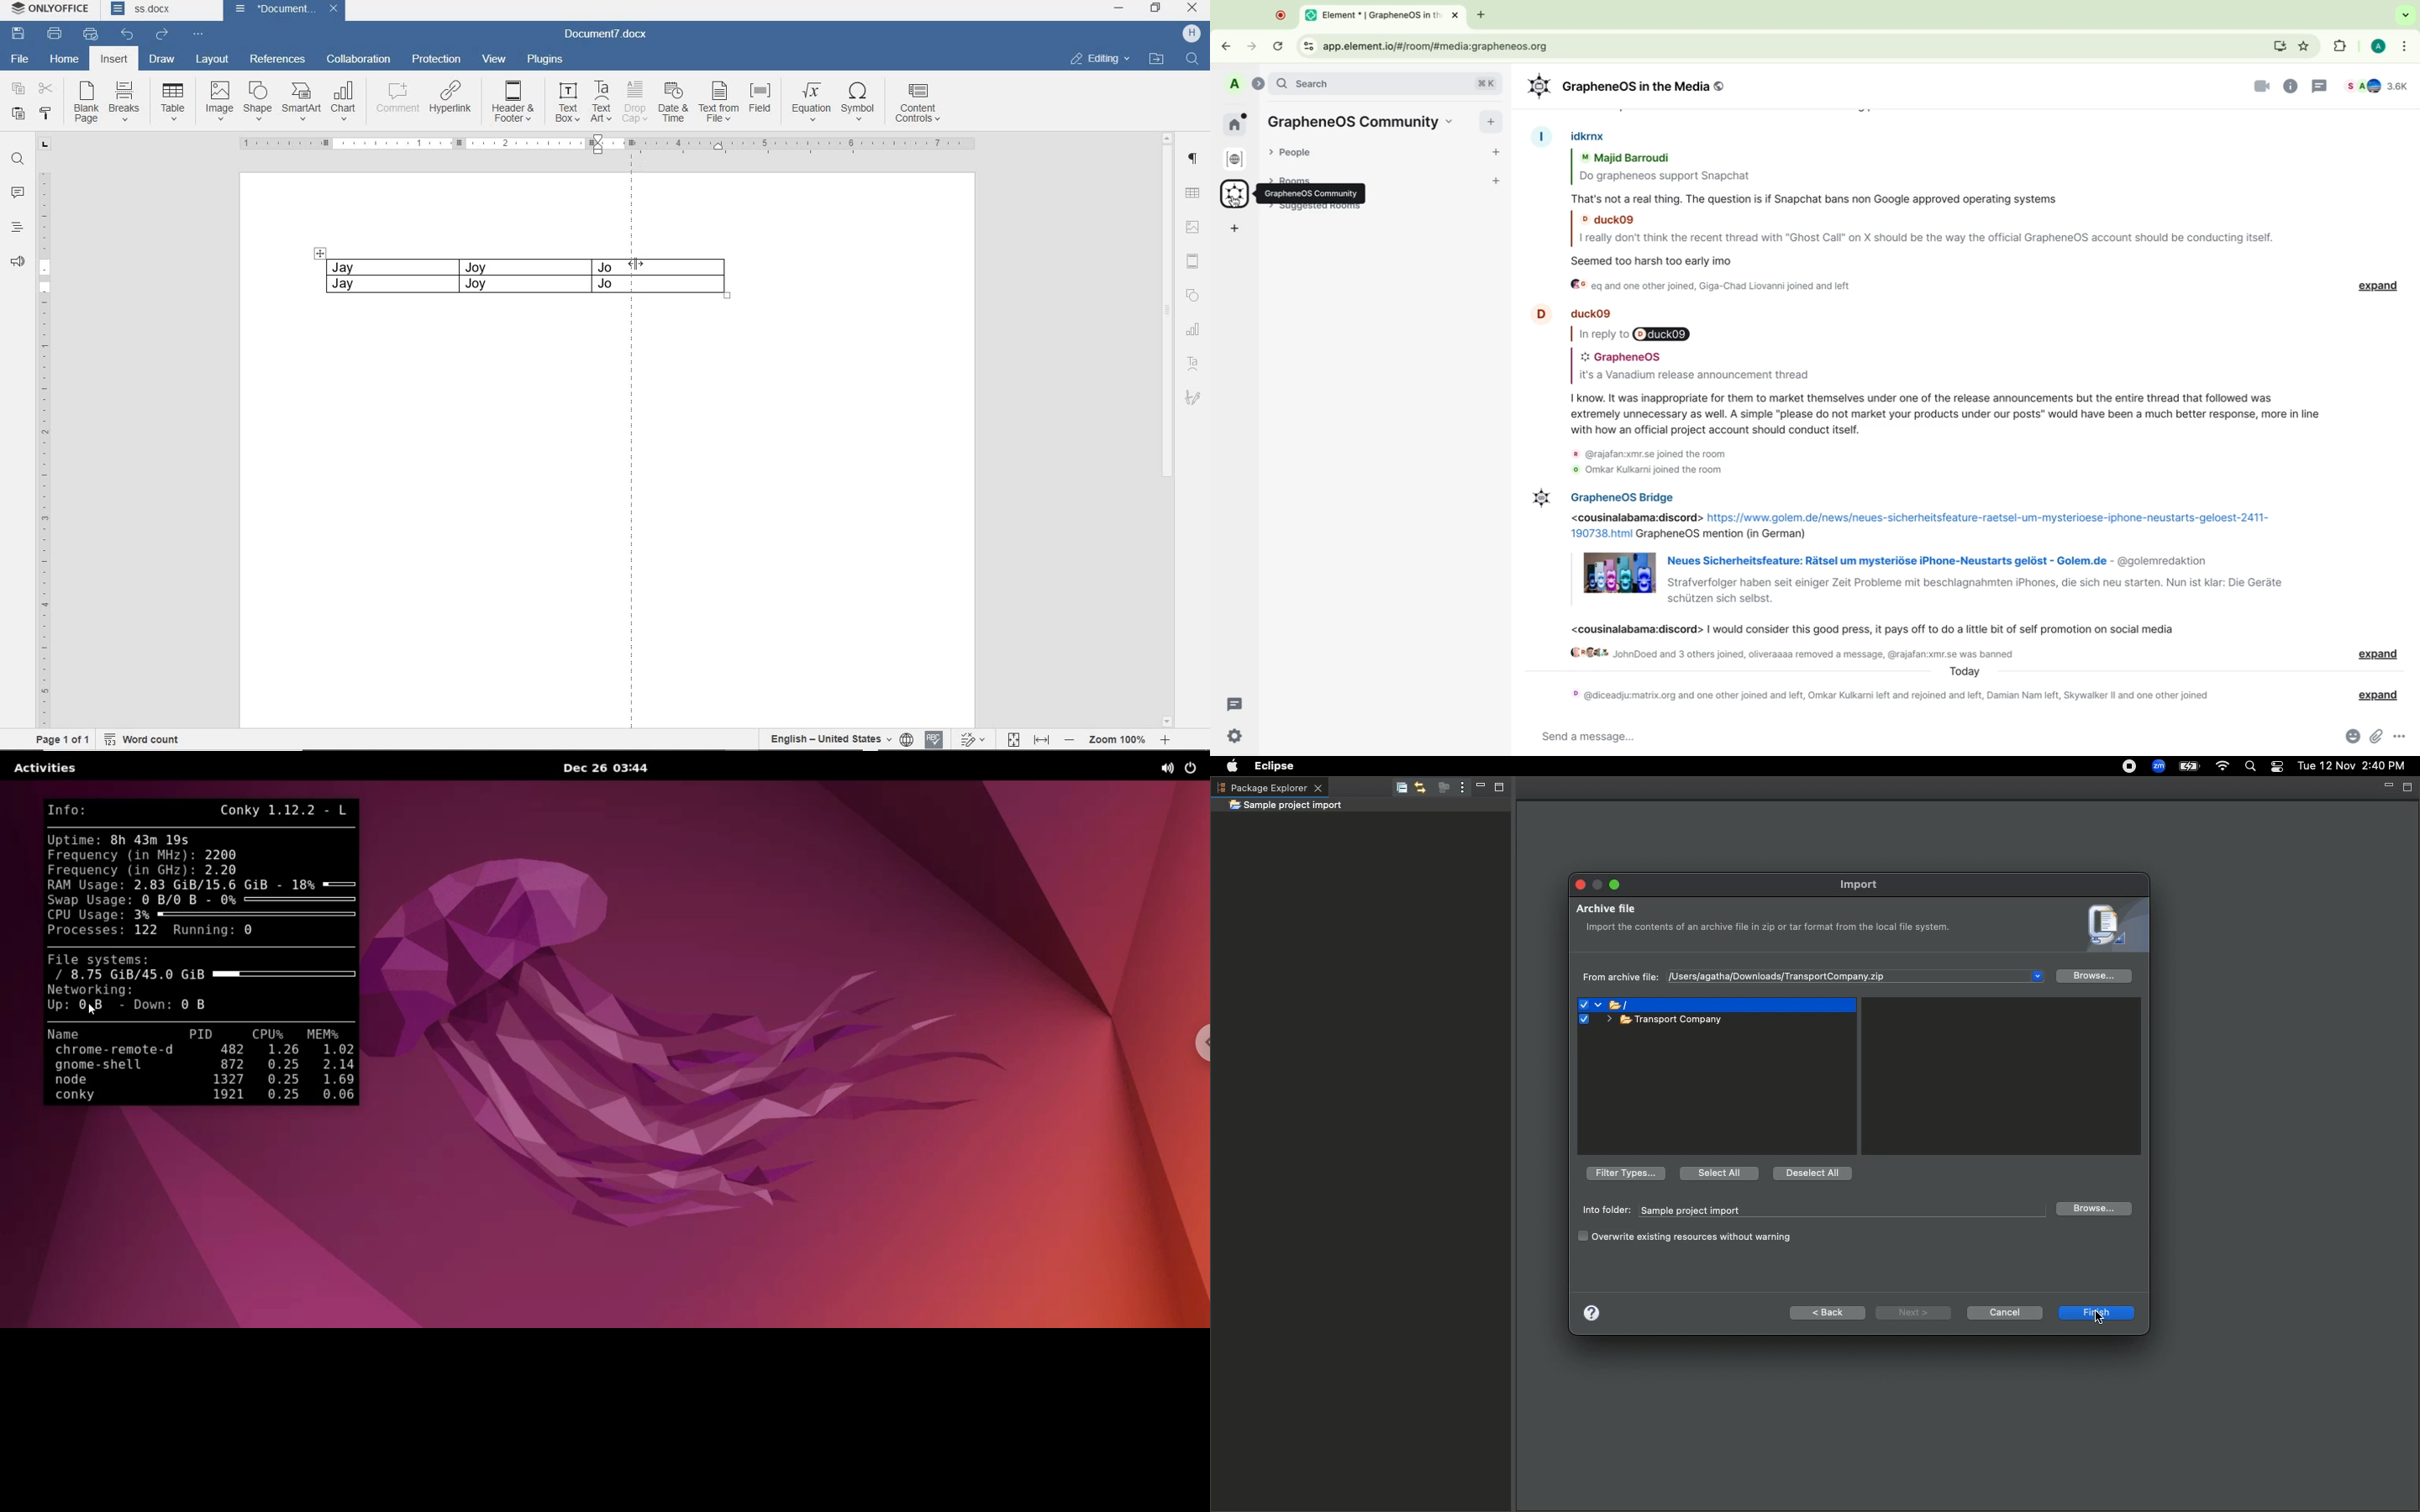 The width and height of the screenshot is (2436, 1512). What do you see at coordinates (1542, 135) in the screenshot?
I see `profile picture` at bounding box center [1542, 135].